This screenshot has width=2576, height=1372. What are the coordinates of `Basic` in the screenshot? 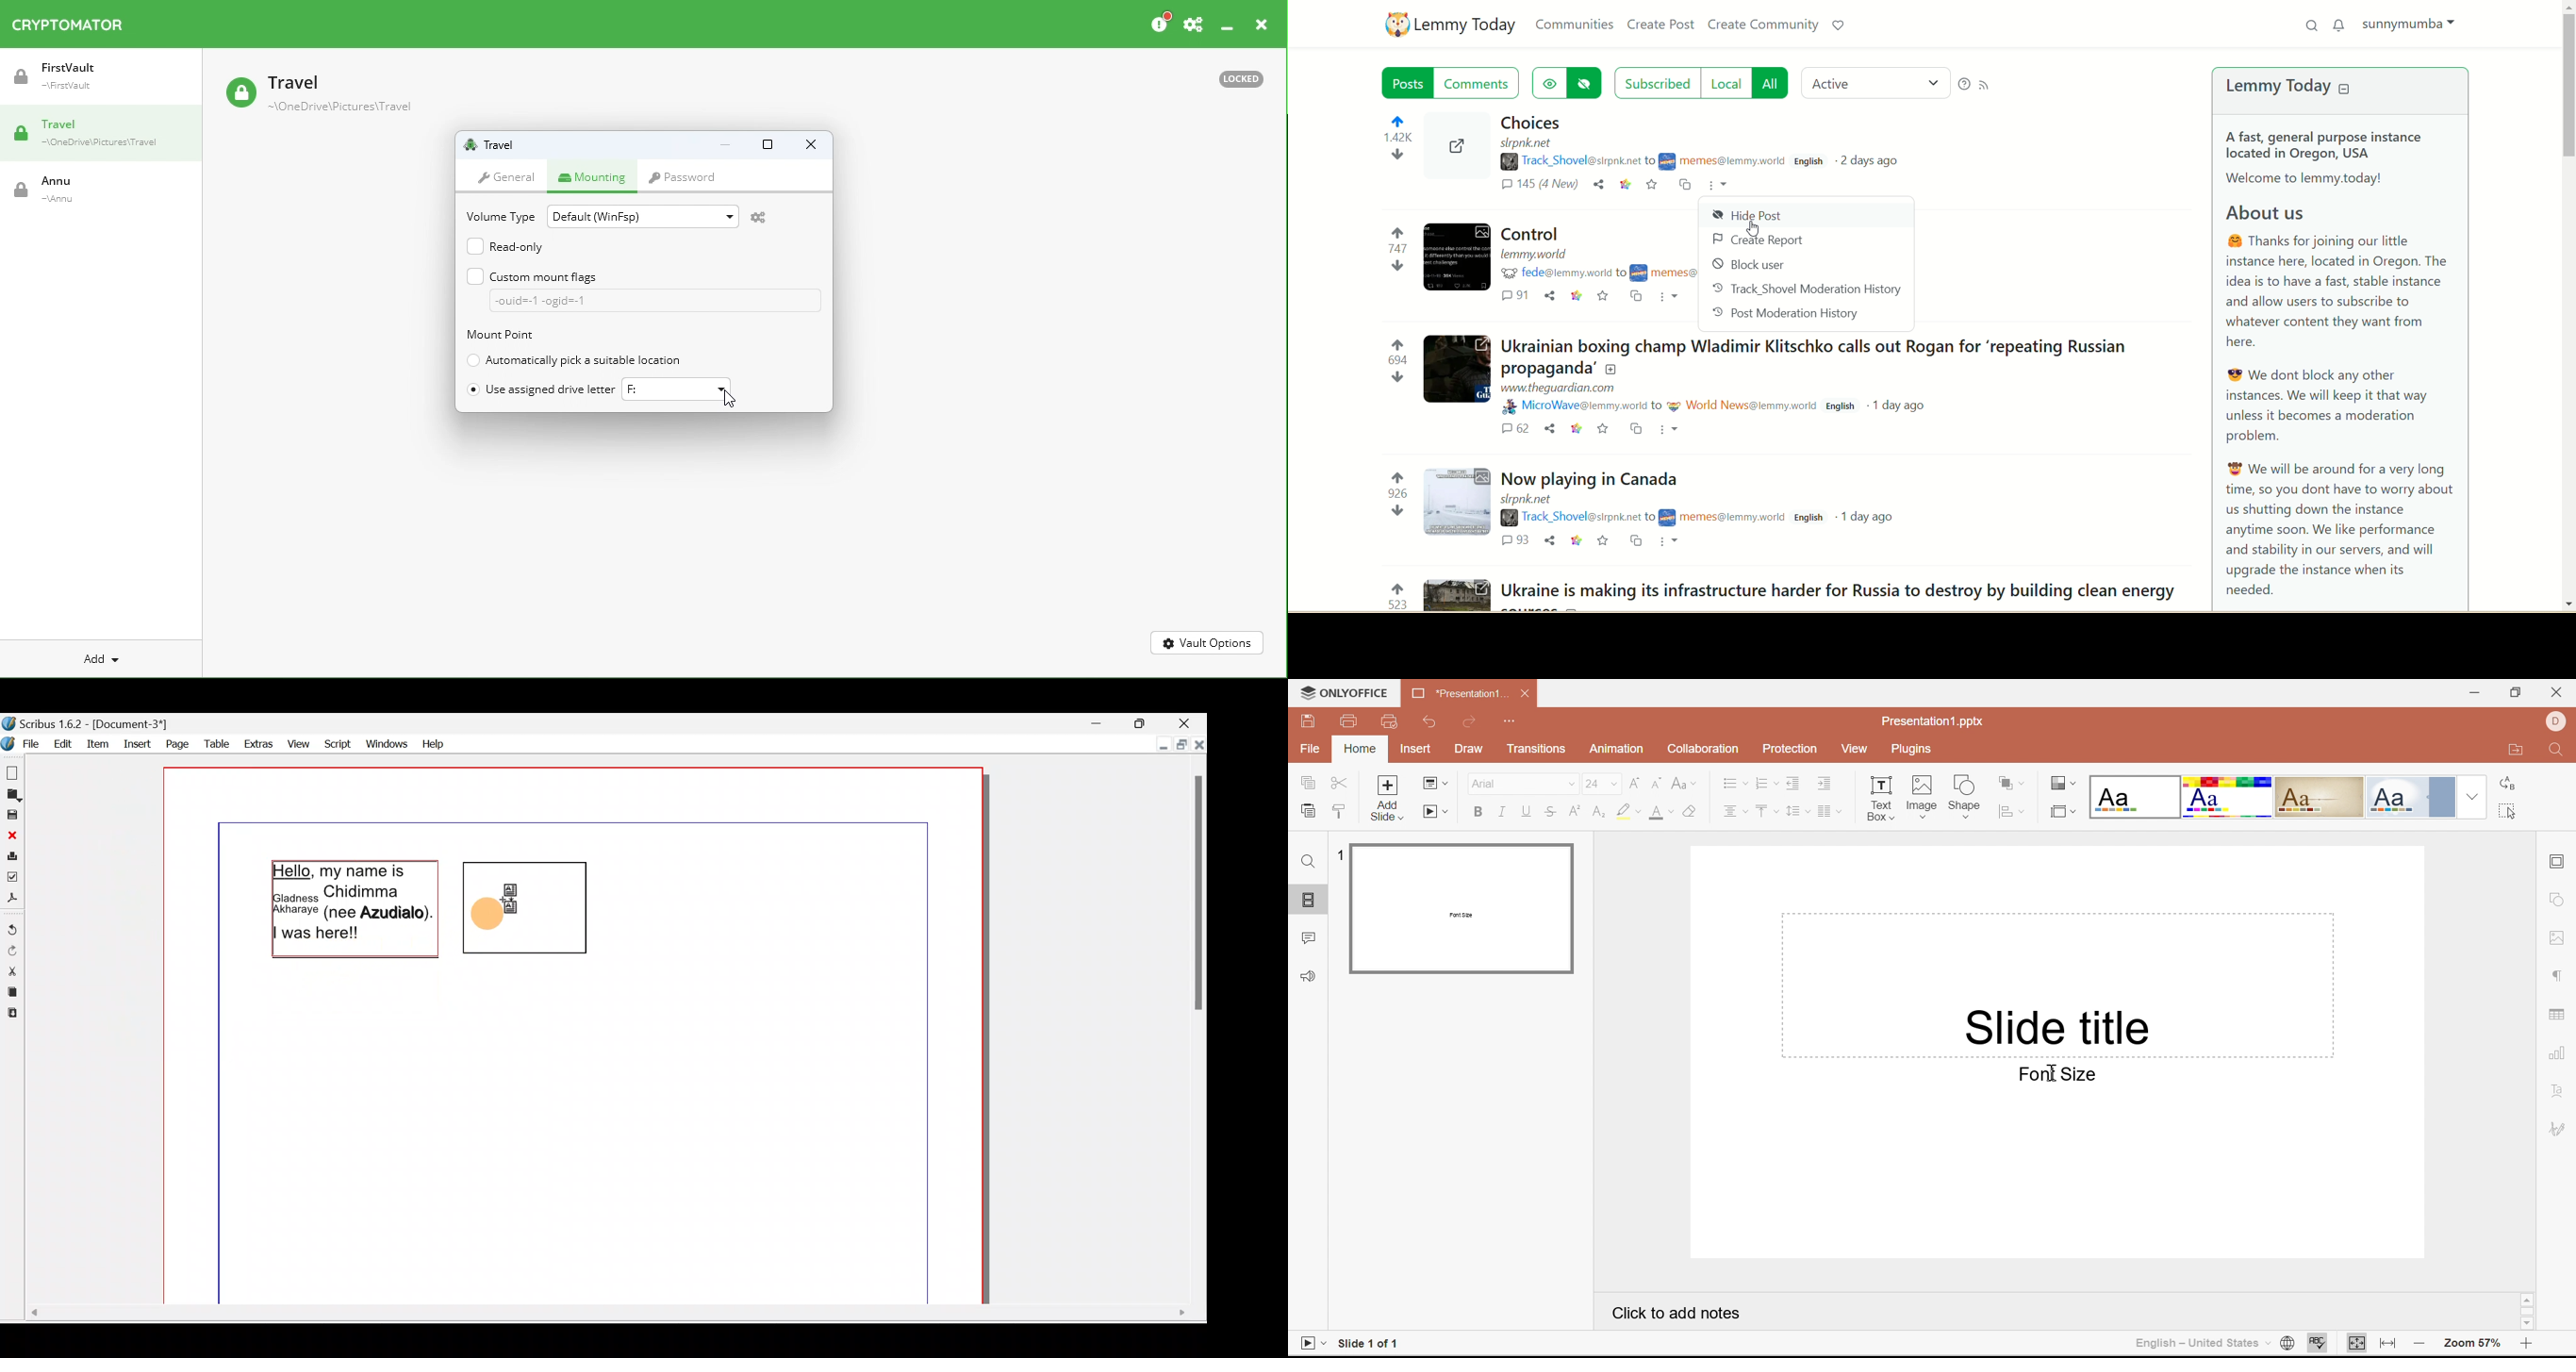 It's located at (2229, 798).